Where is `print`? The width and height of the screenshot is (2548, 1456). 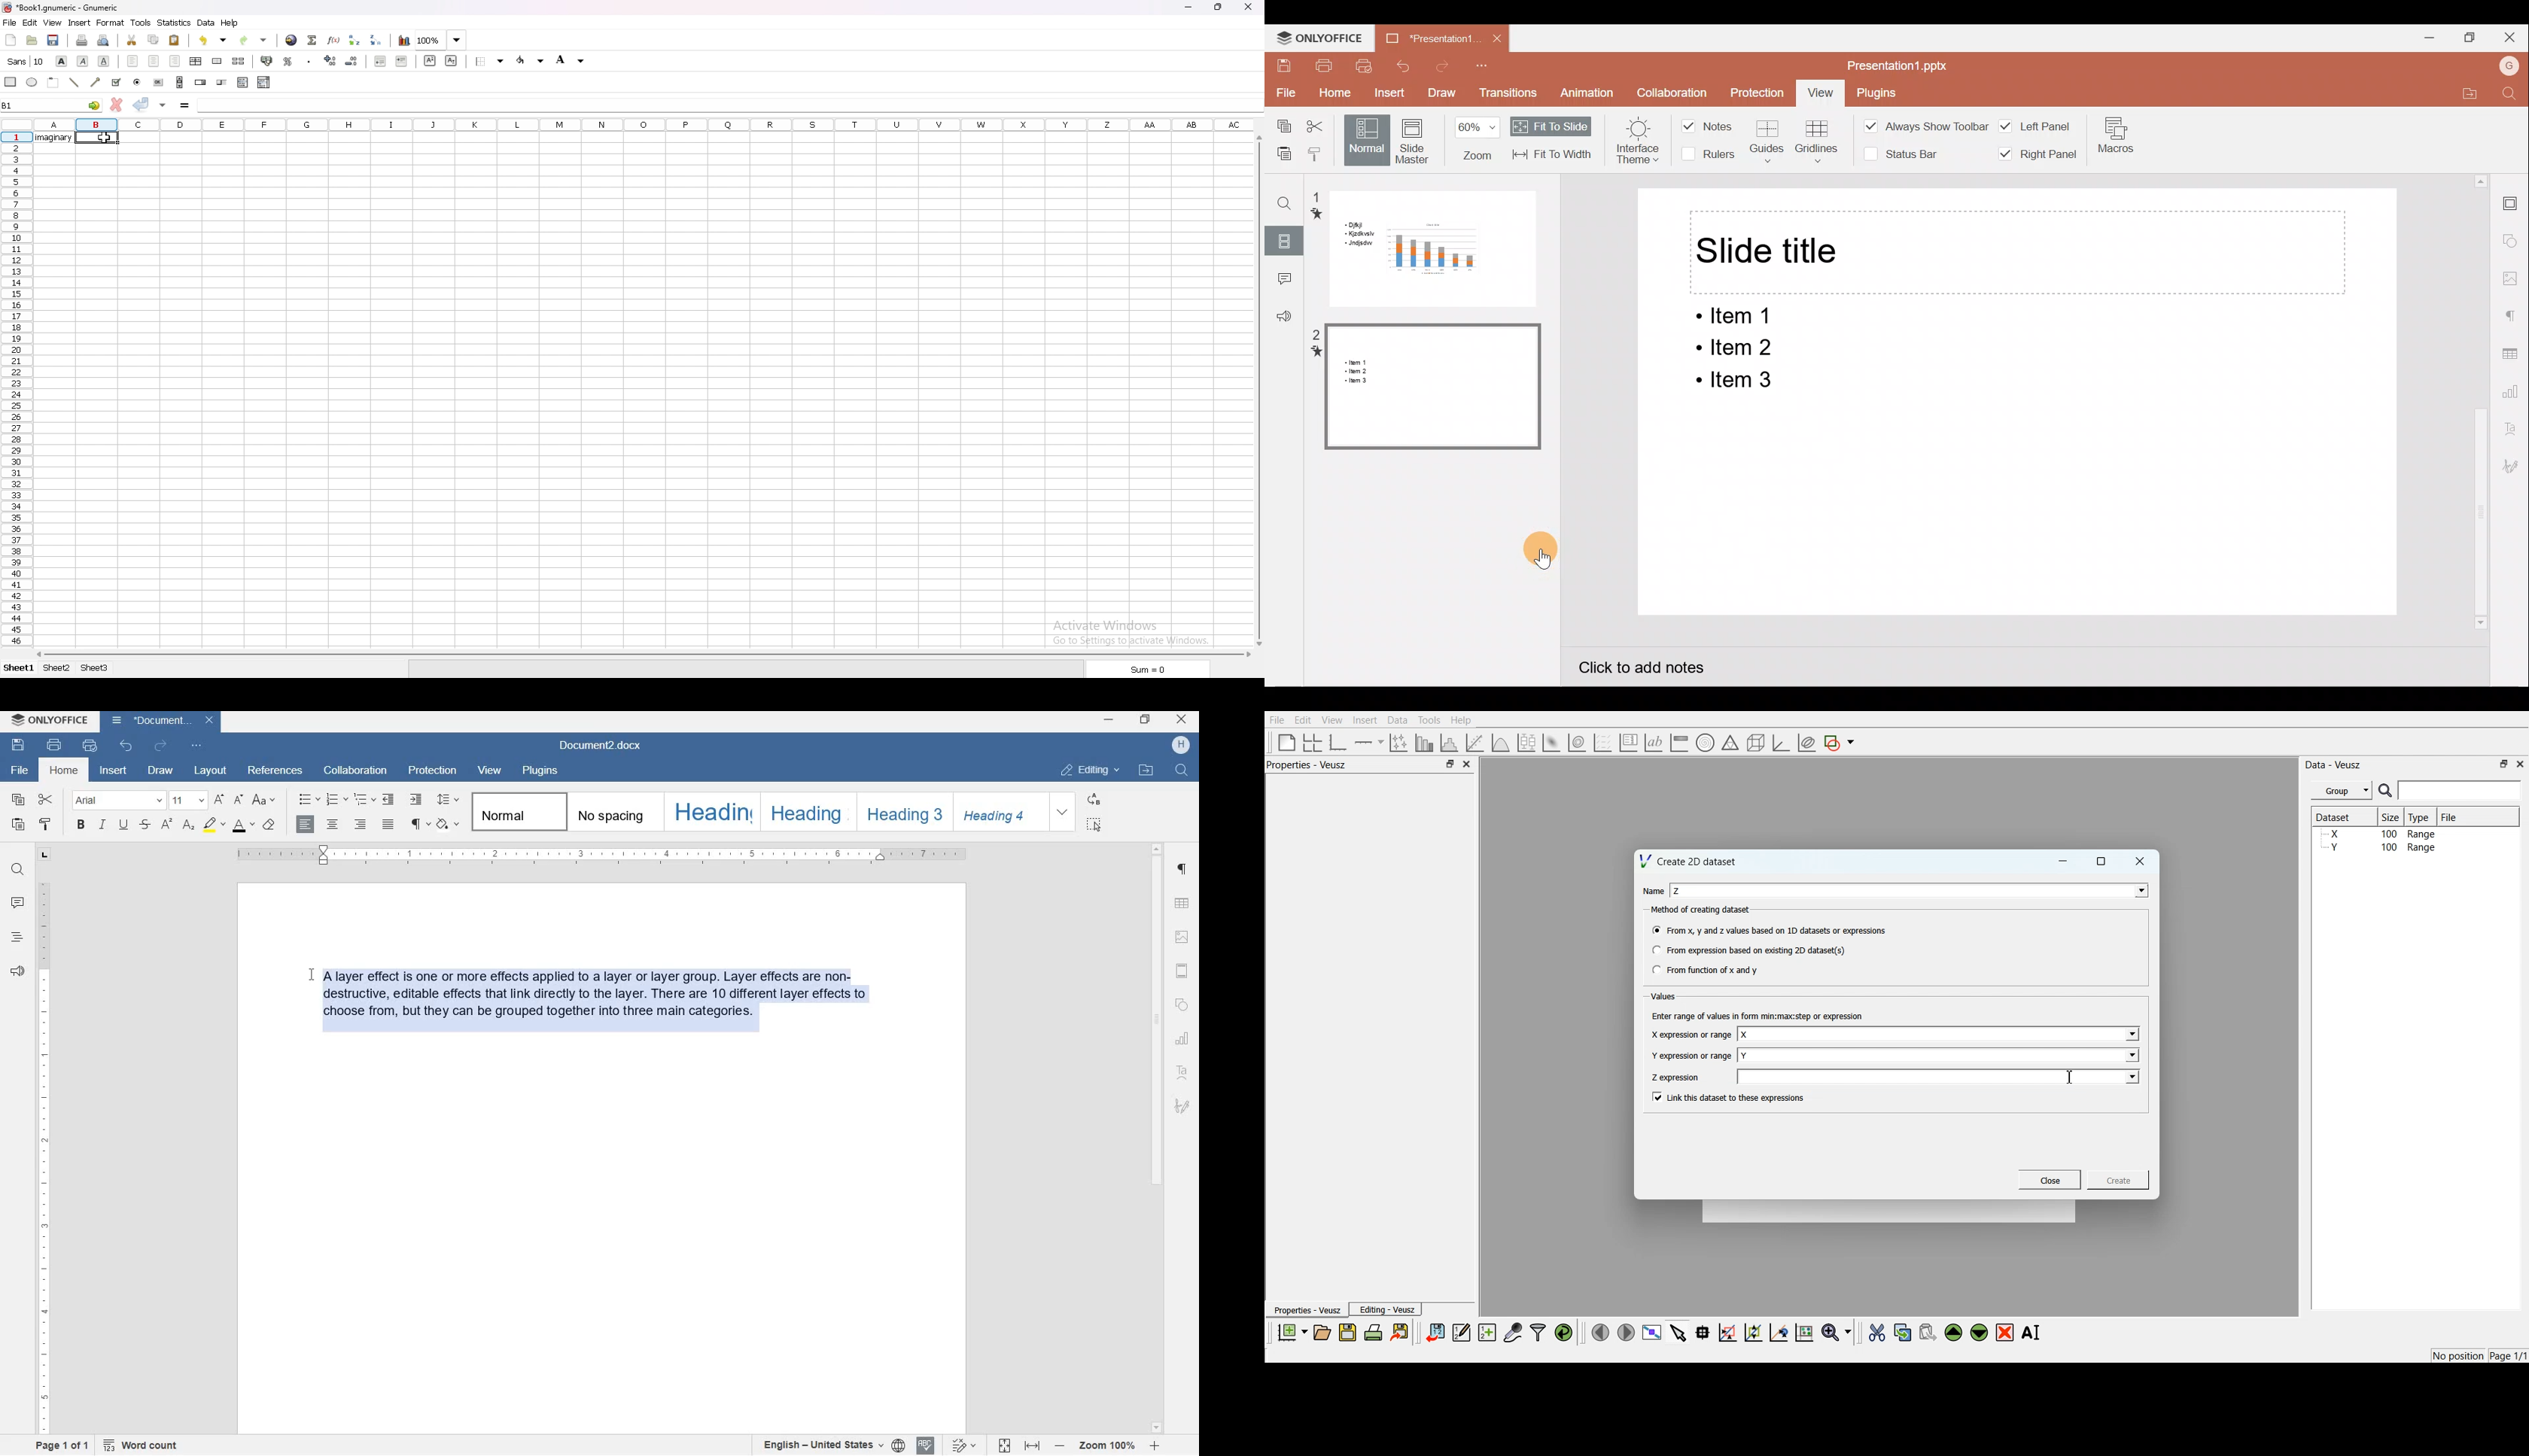 print is located at coordinates (54, 745).